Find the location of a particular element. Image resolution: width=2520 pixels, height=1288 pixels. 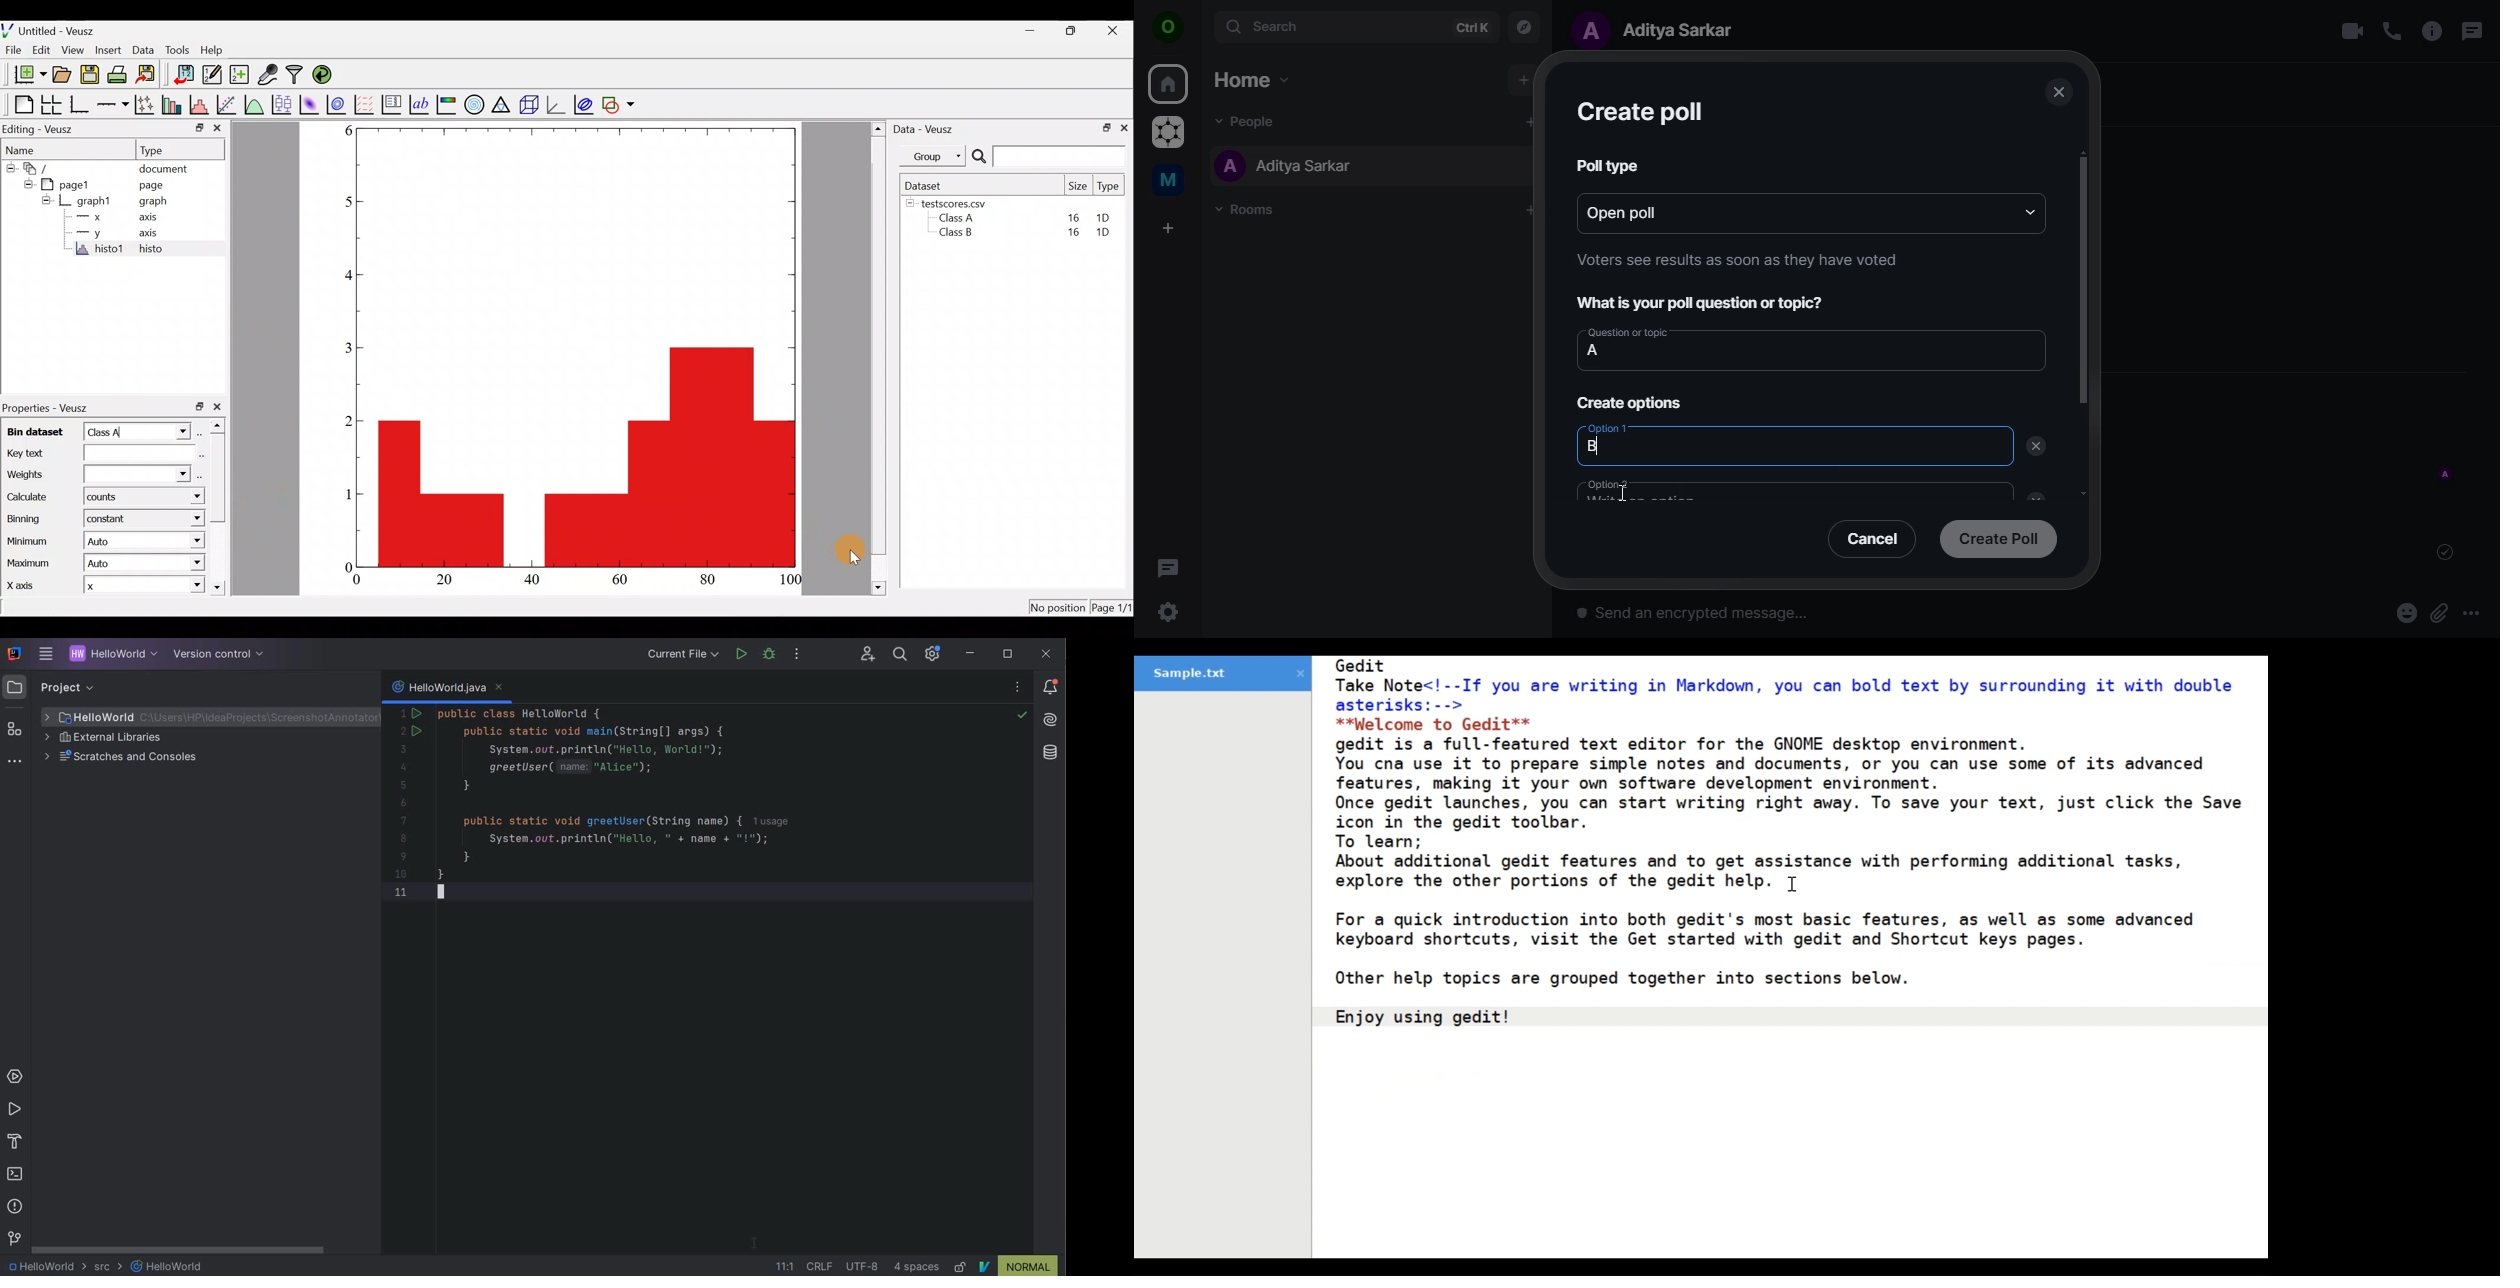

me is located at coordinates (1171, 183).